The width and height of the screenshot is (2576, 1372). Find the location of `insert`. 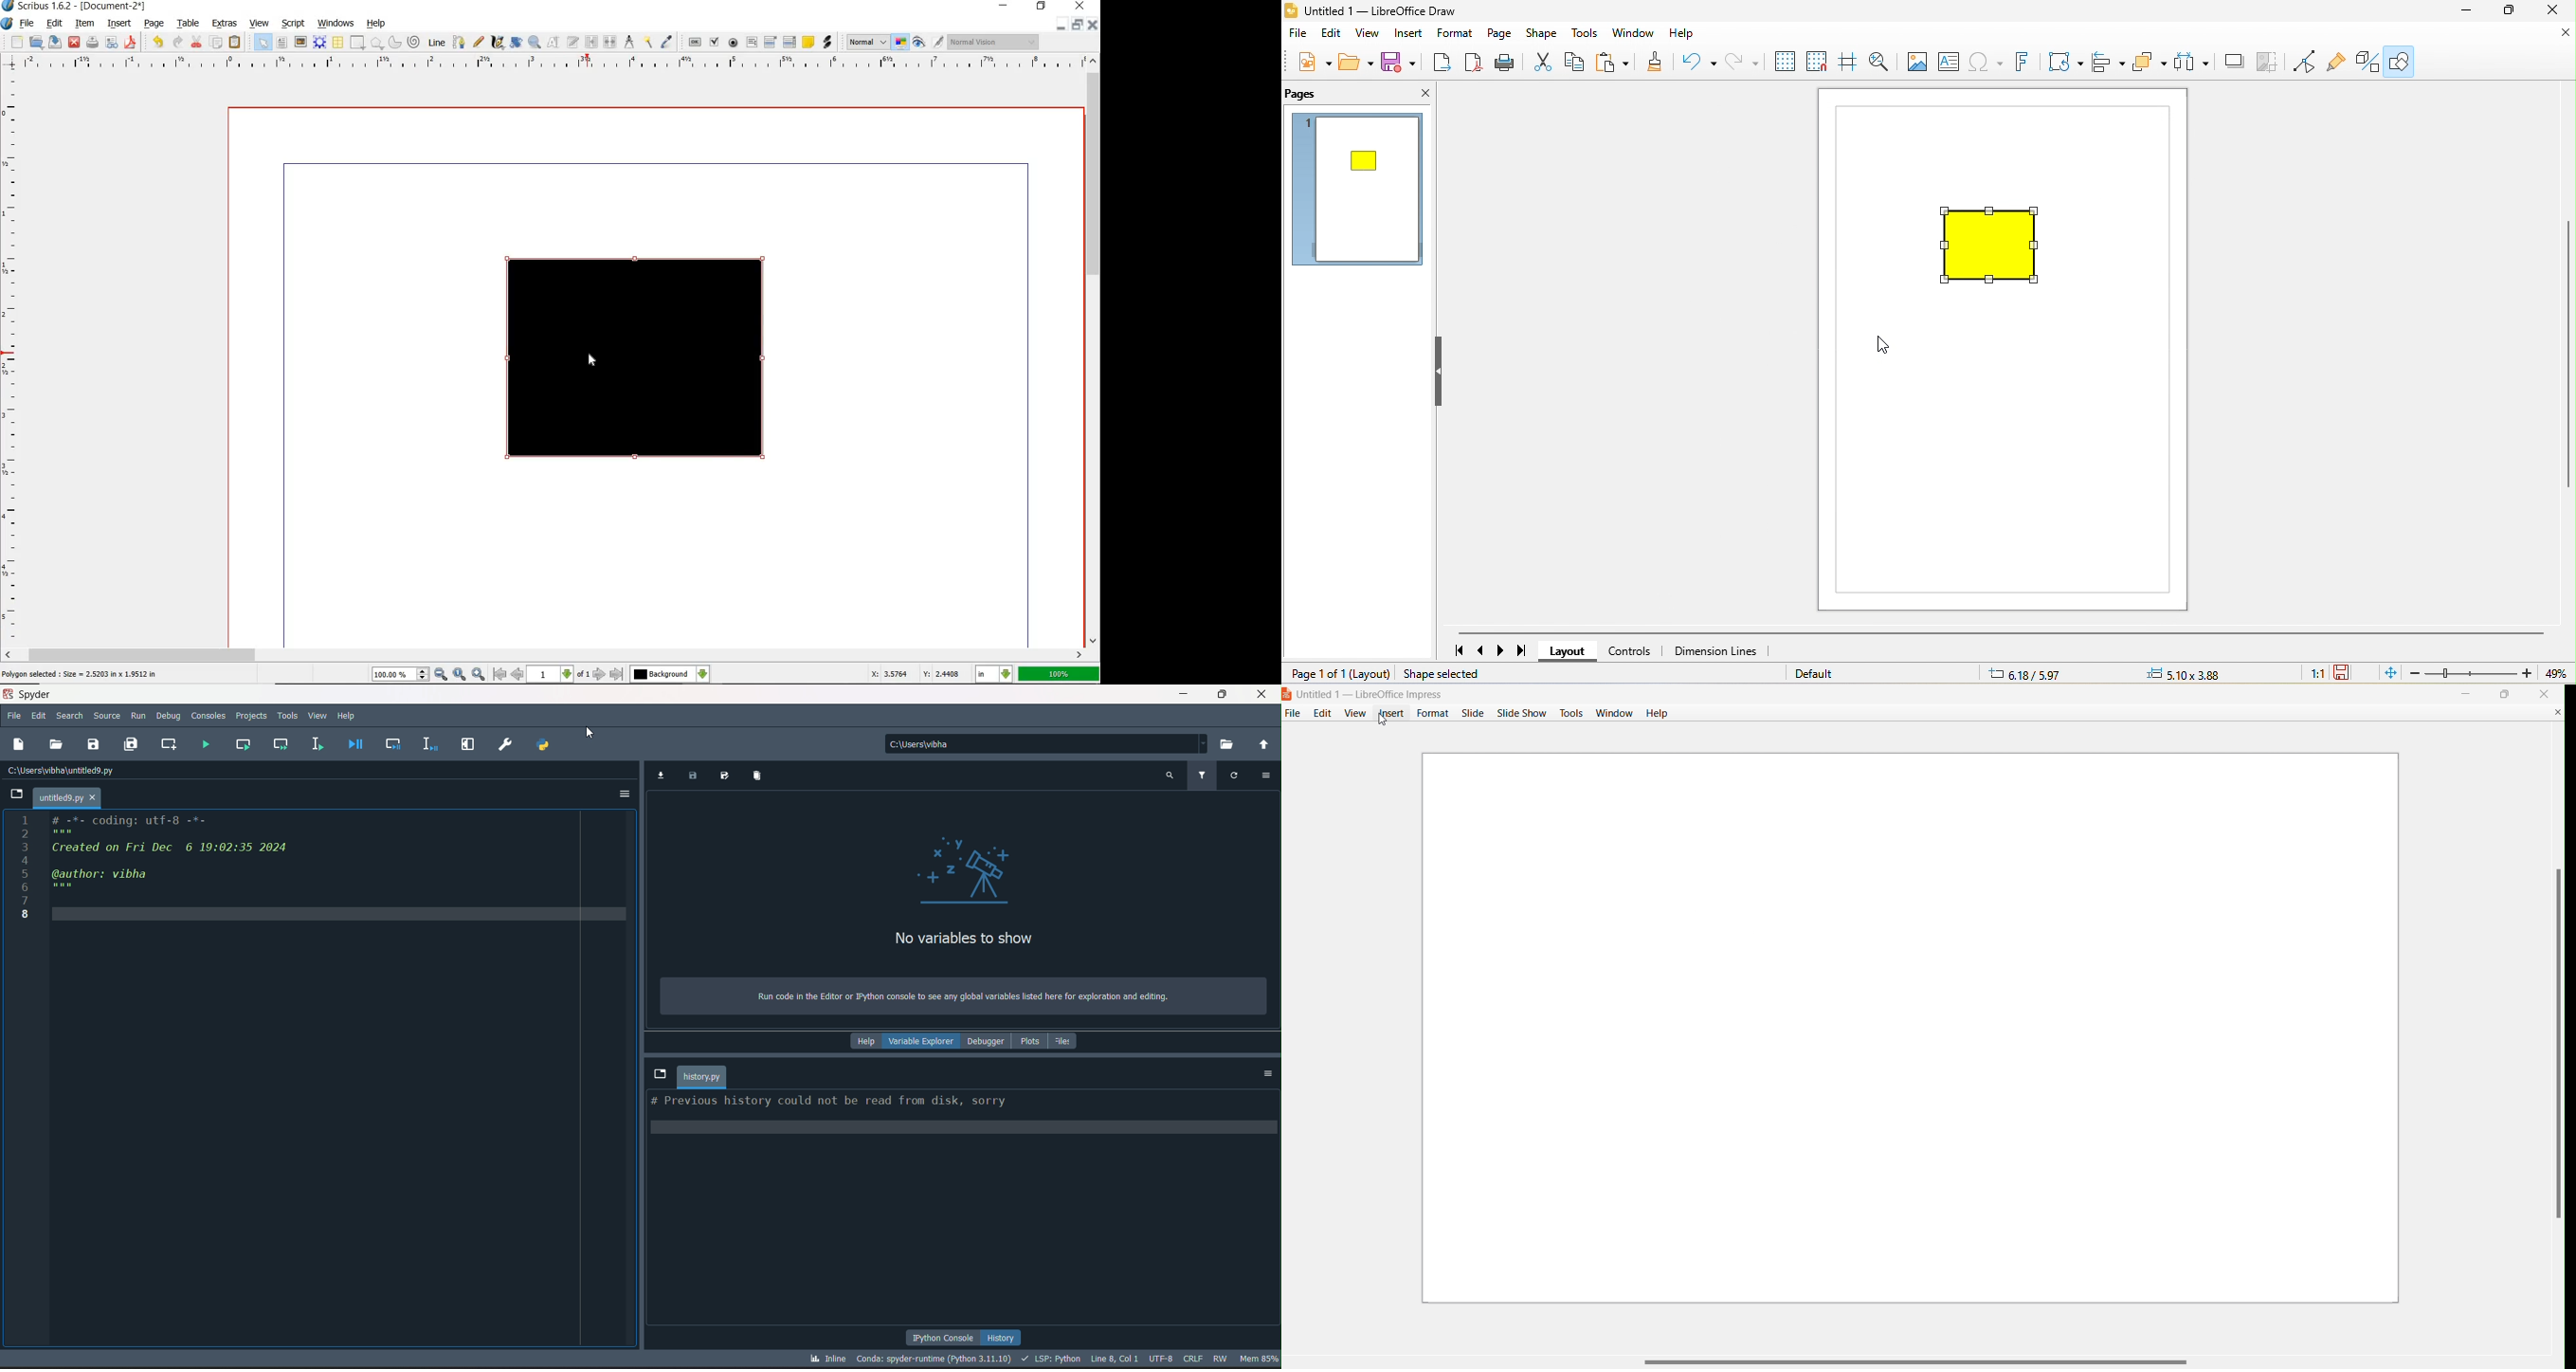

insert is located at coordinates (121, 23).